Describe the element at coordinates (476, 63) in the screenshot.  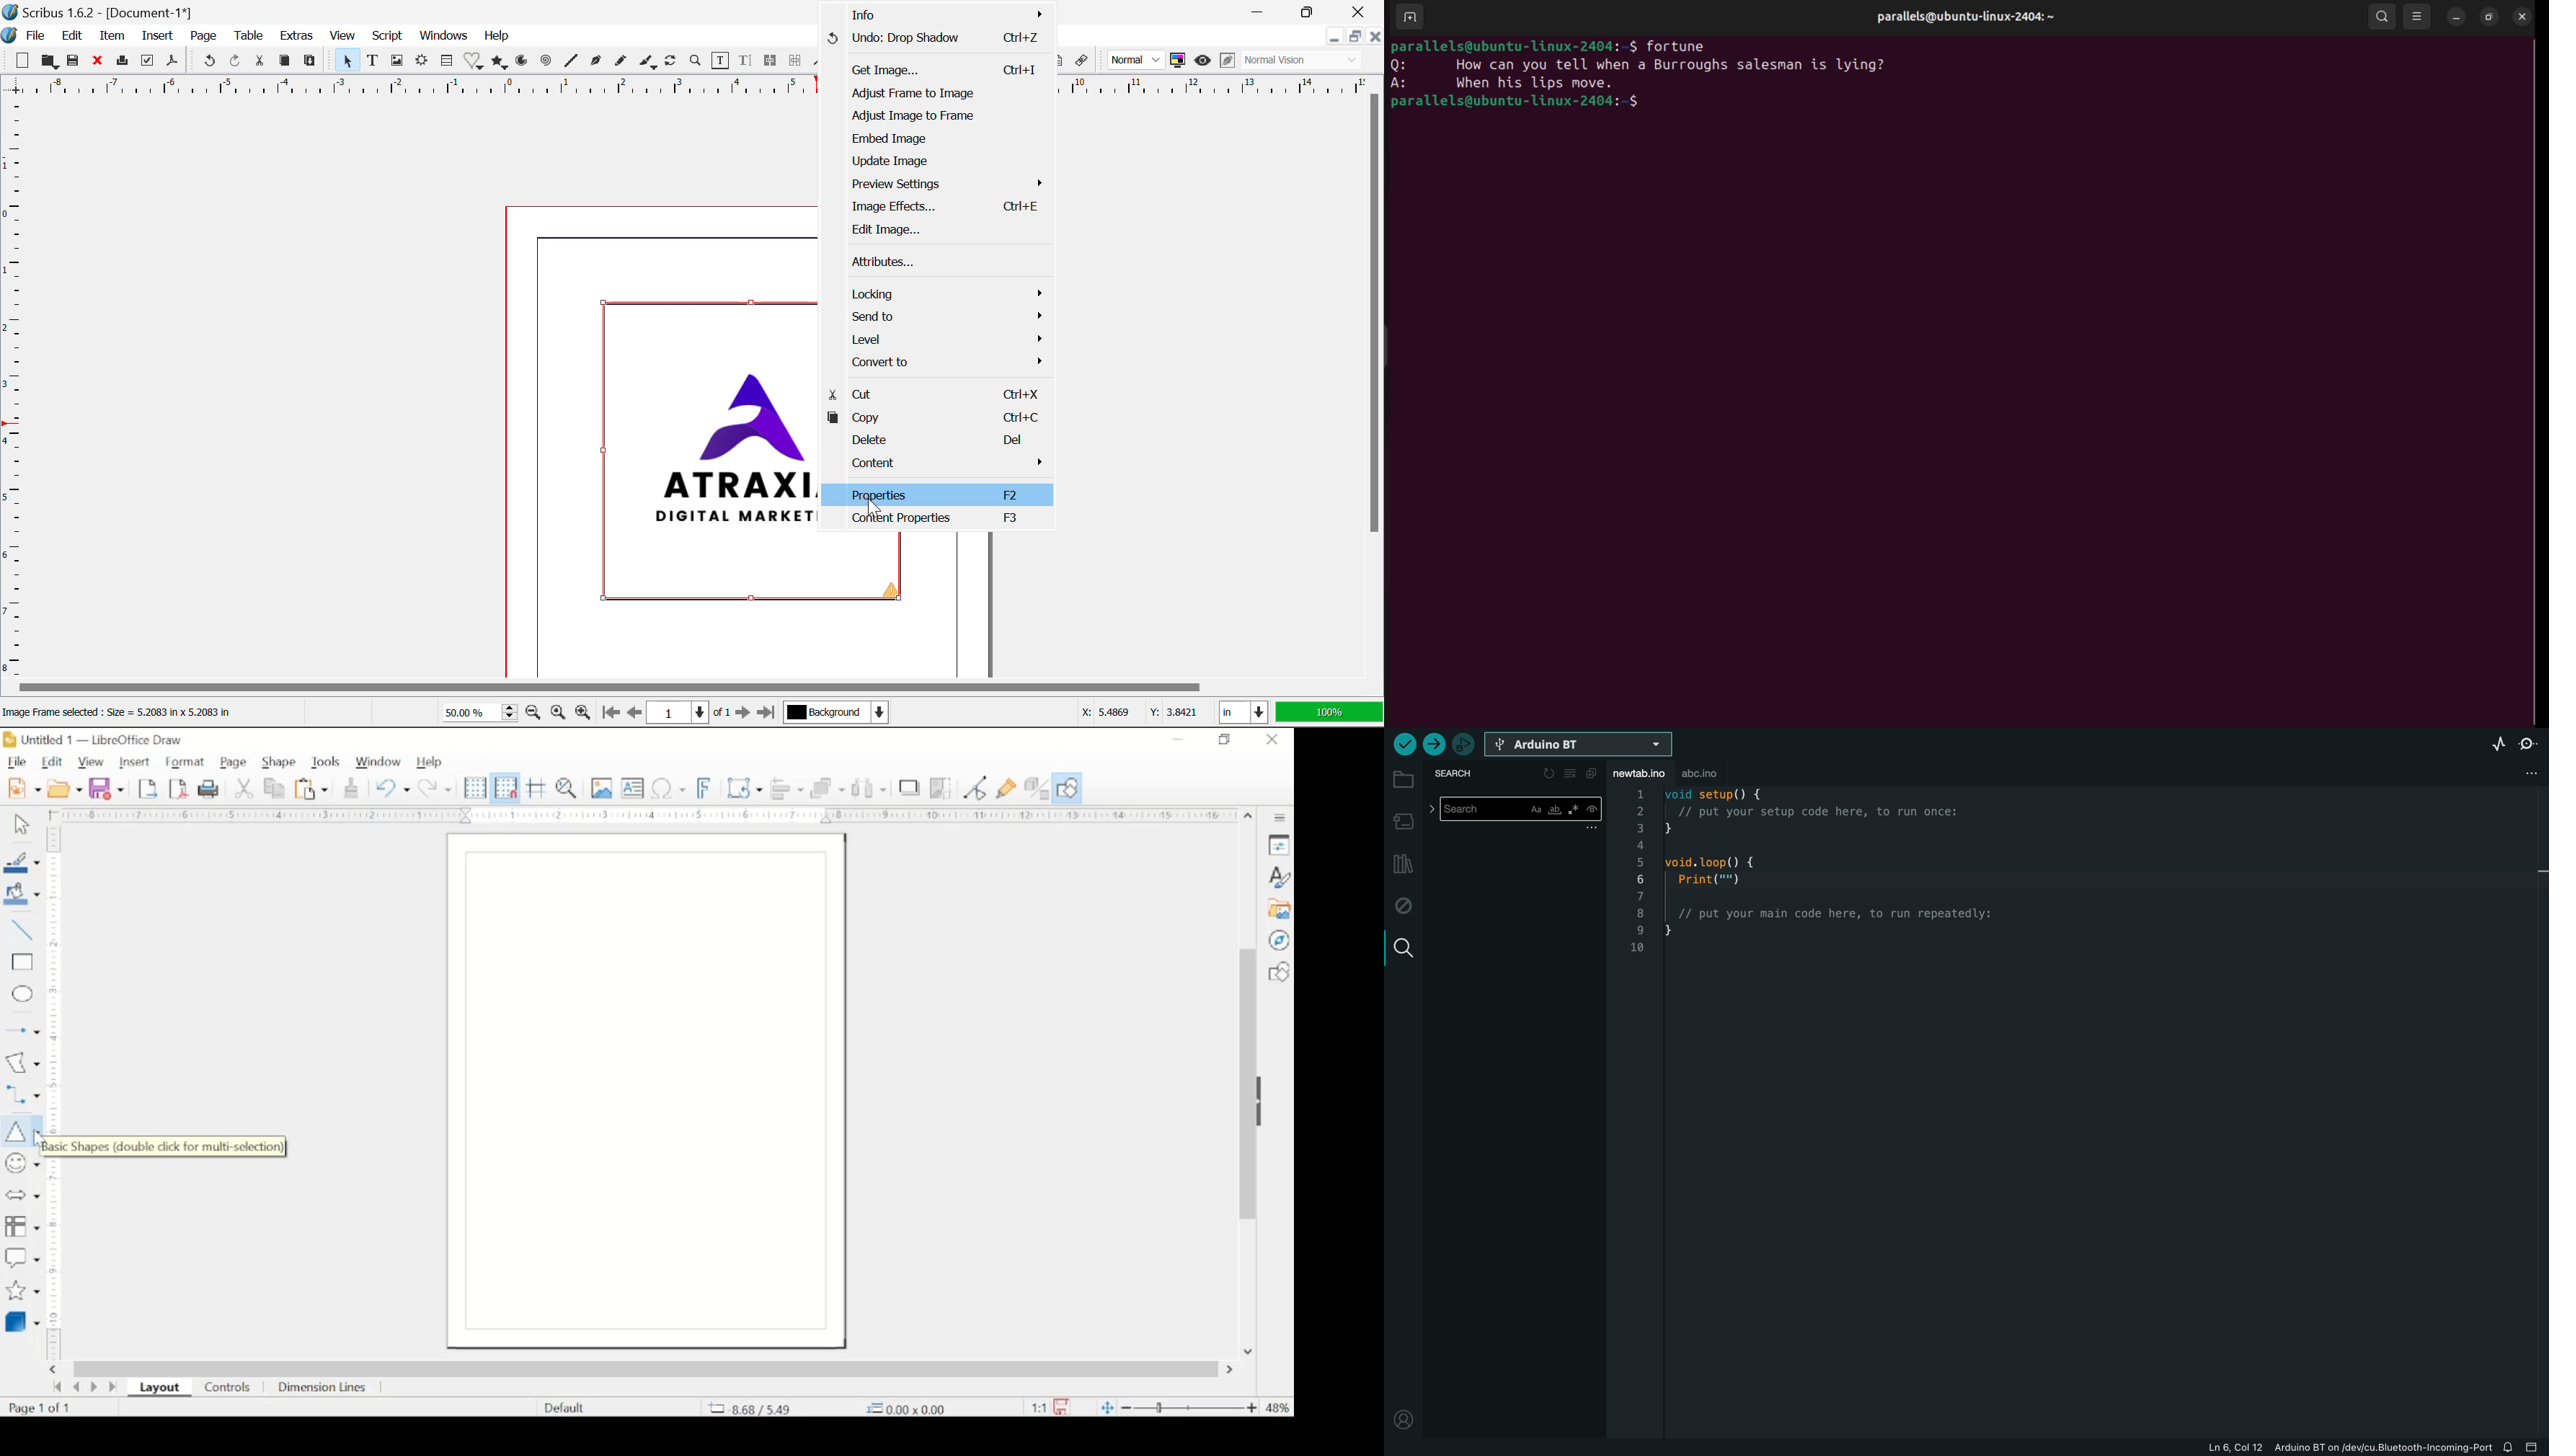
I see `Special Shapes` at that location.